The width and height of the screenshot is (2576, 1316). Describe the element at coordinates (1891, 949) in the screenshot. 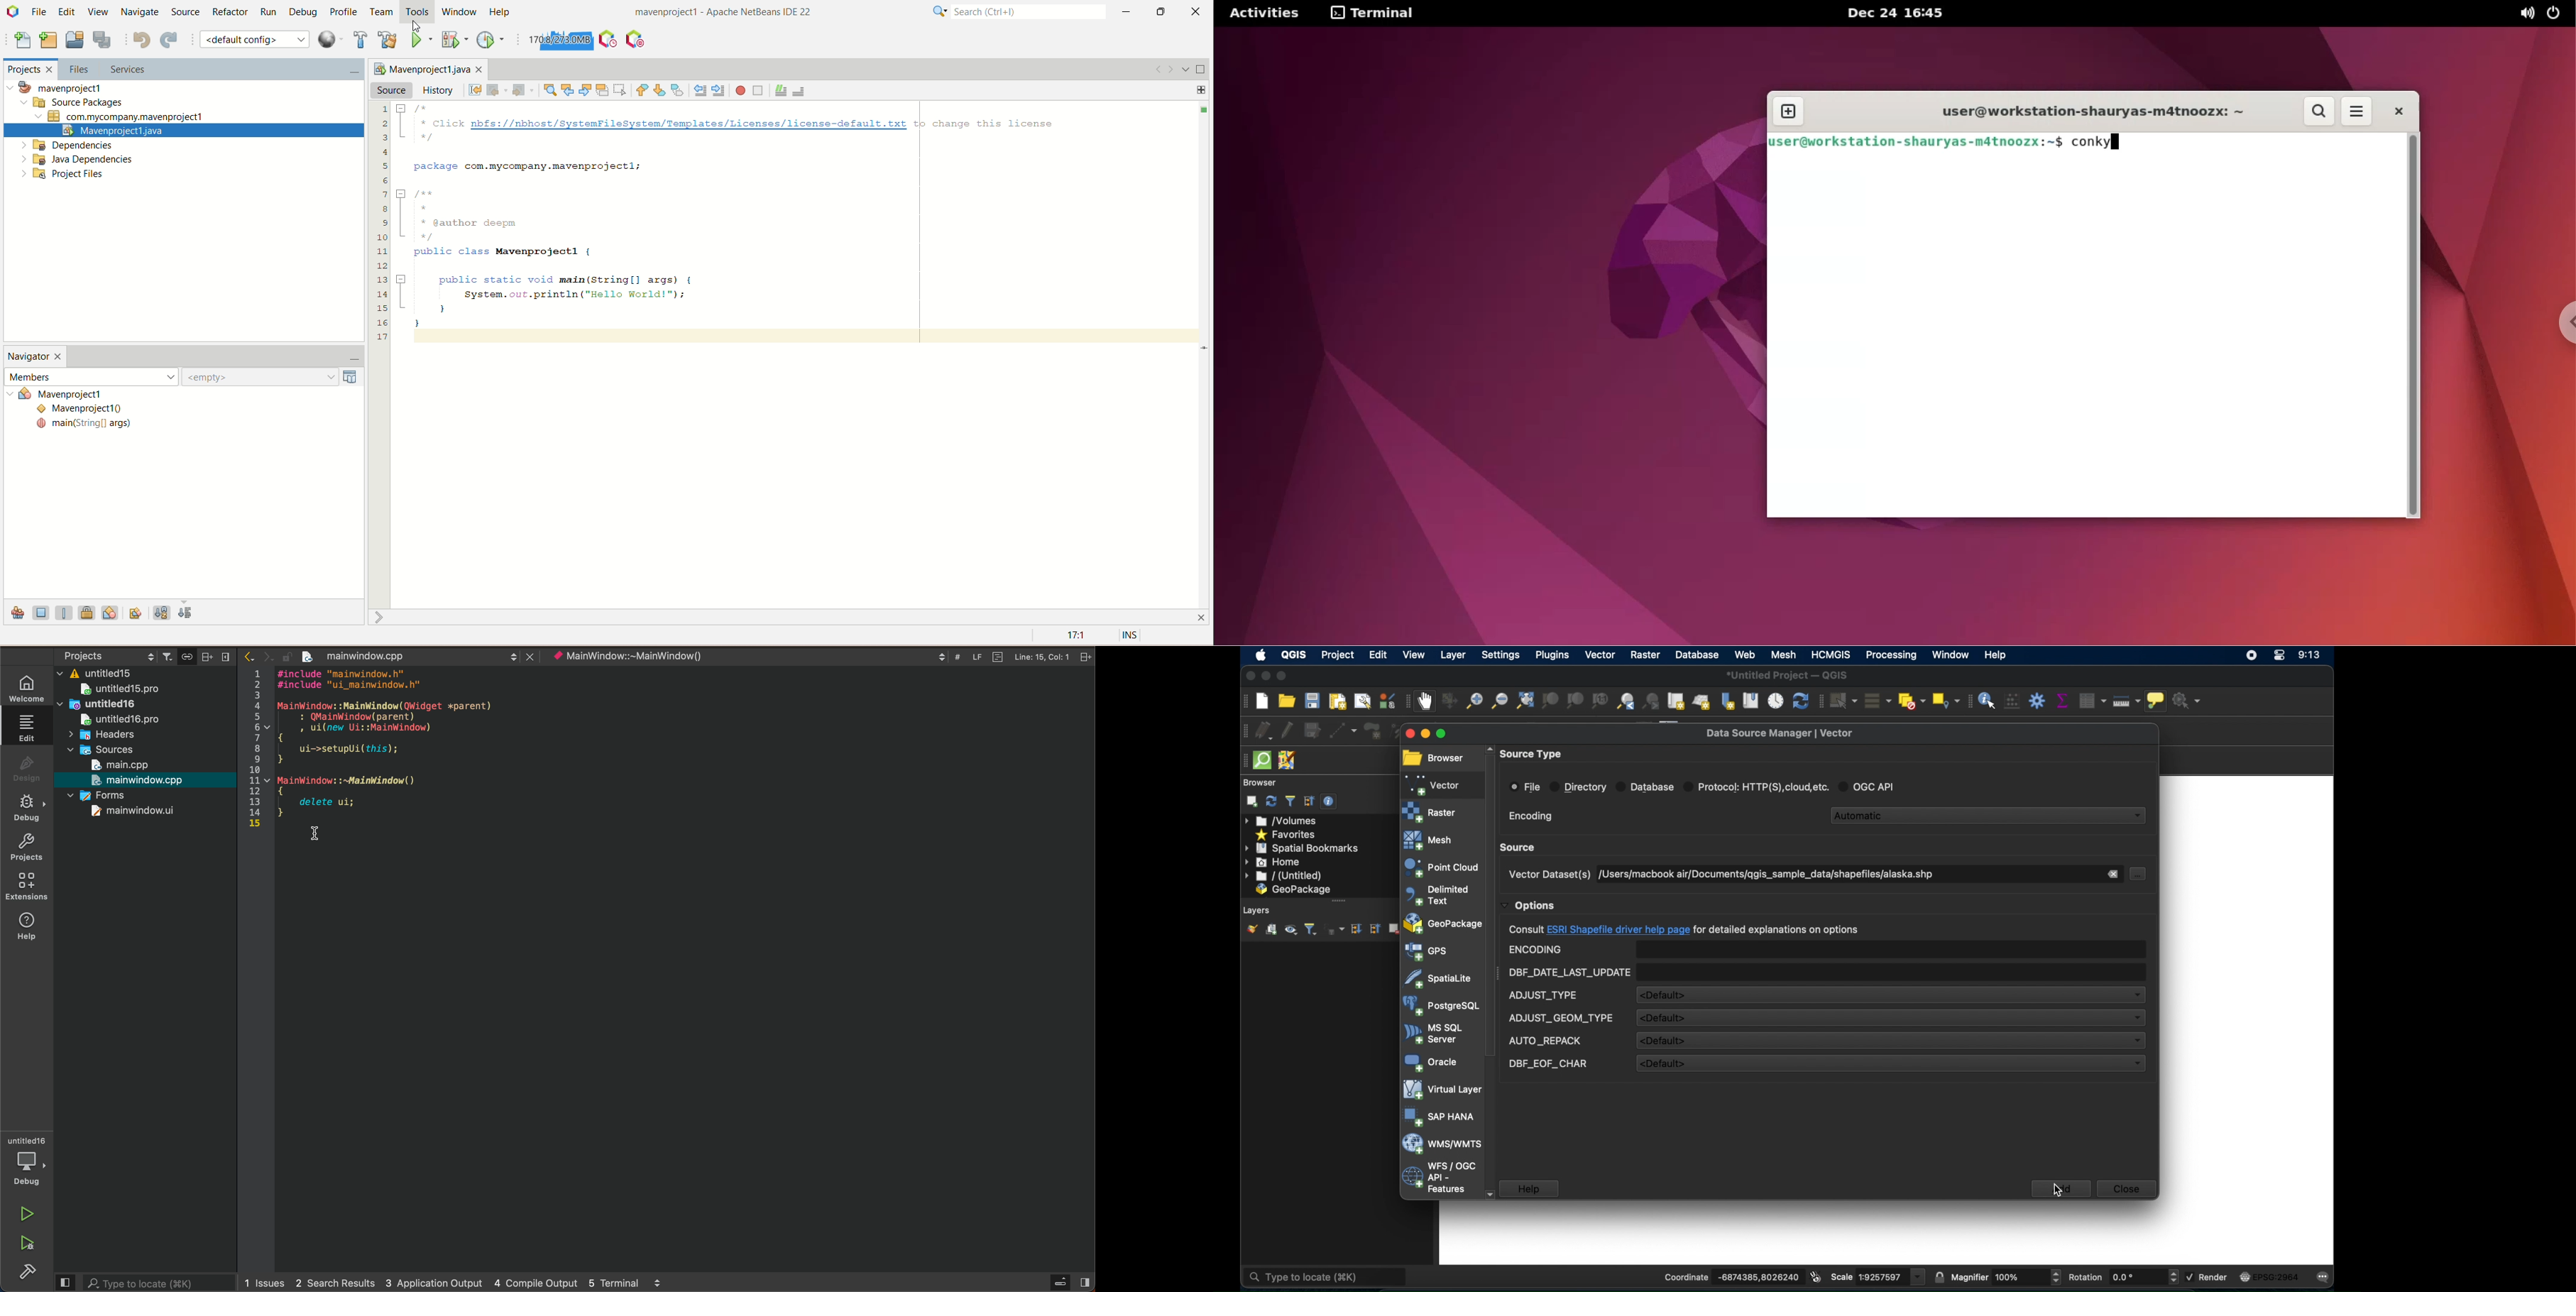

I see `empty field` at that location.